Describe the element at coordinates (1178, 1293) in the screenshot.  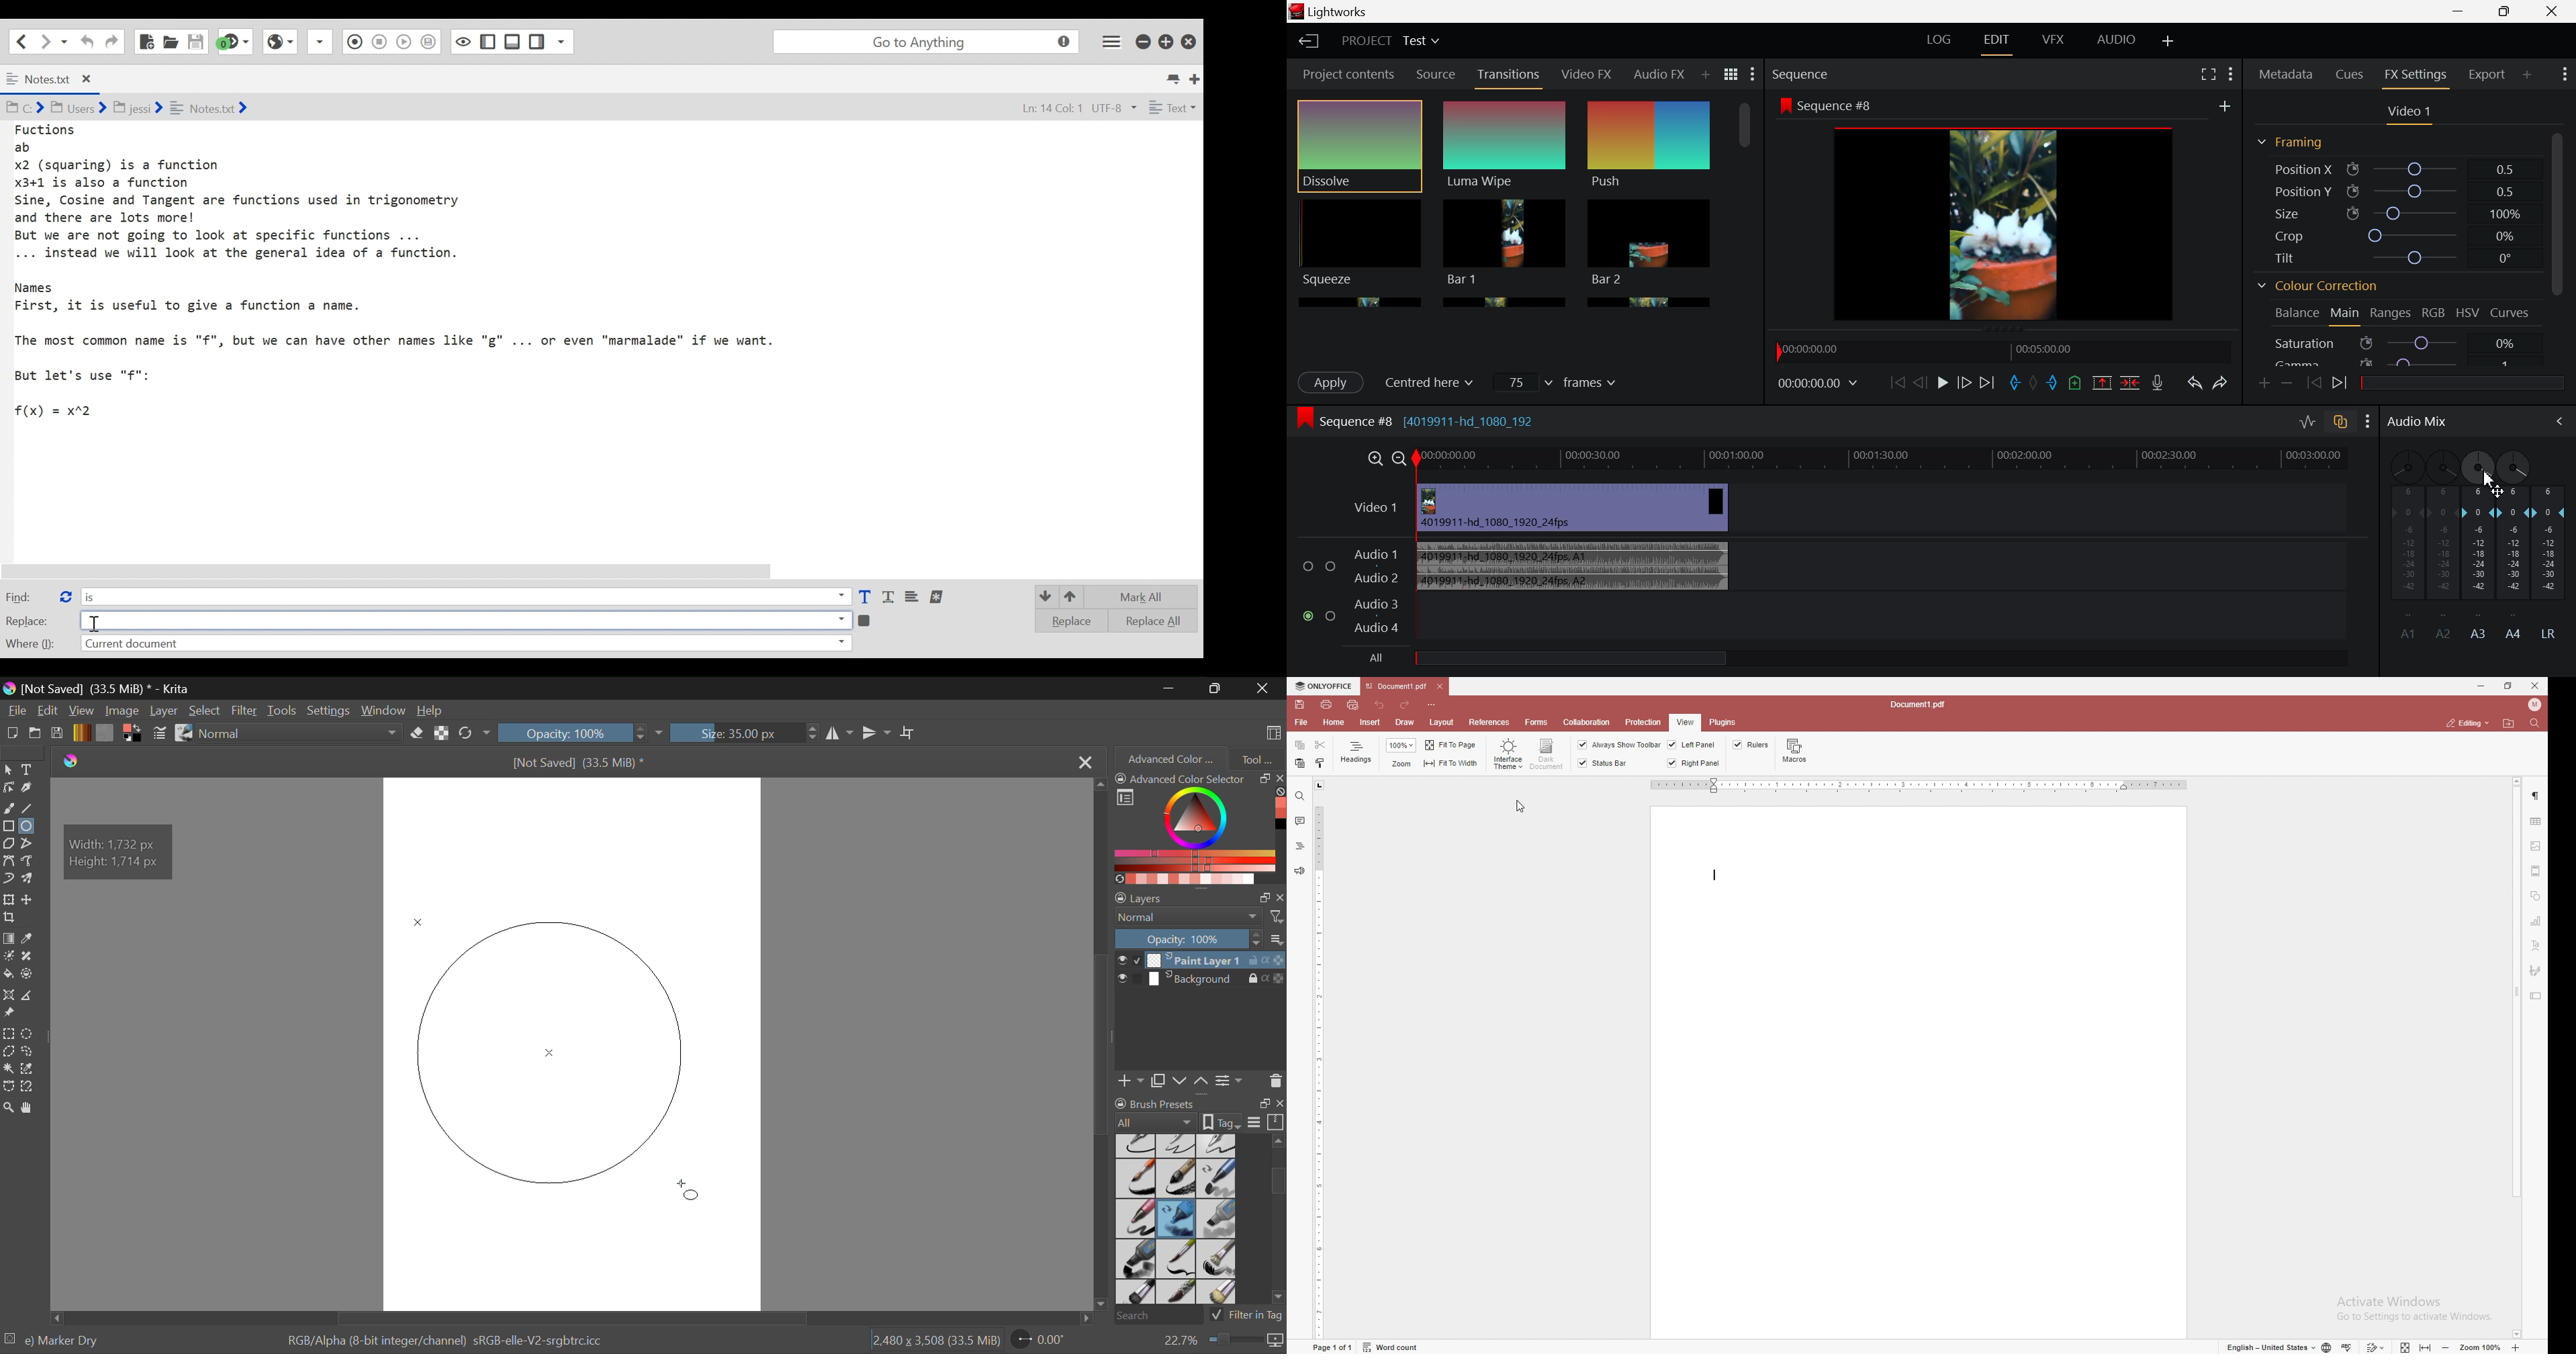
I see `Bristles-4 Glaze` at that location.